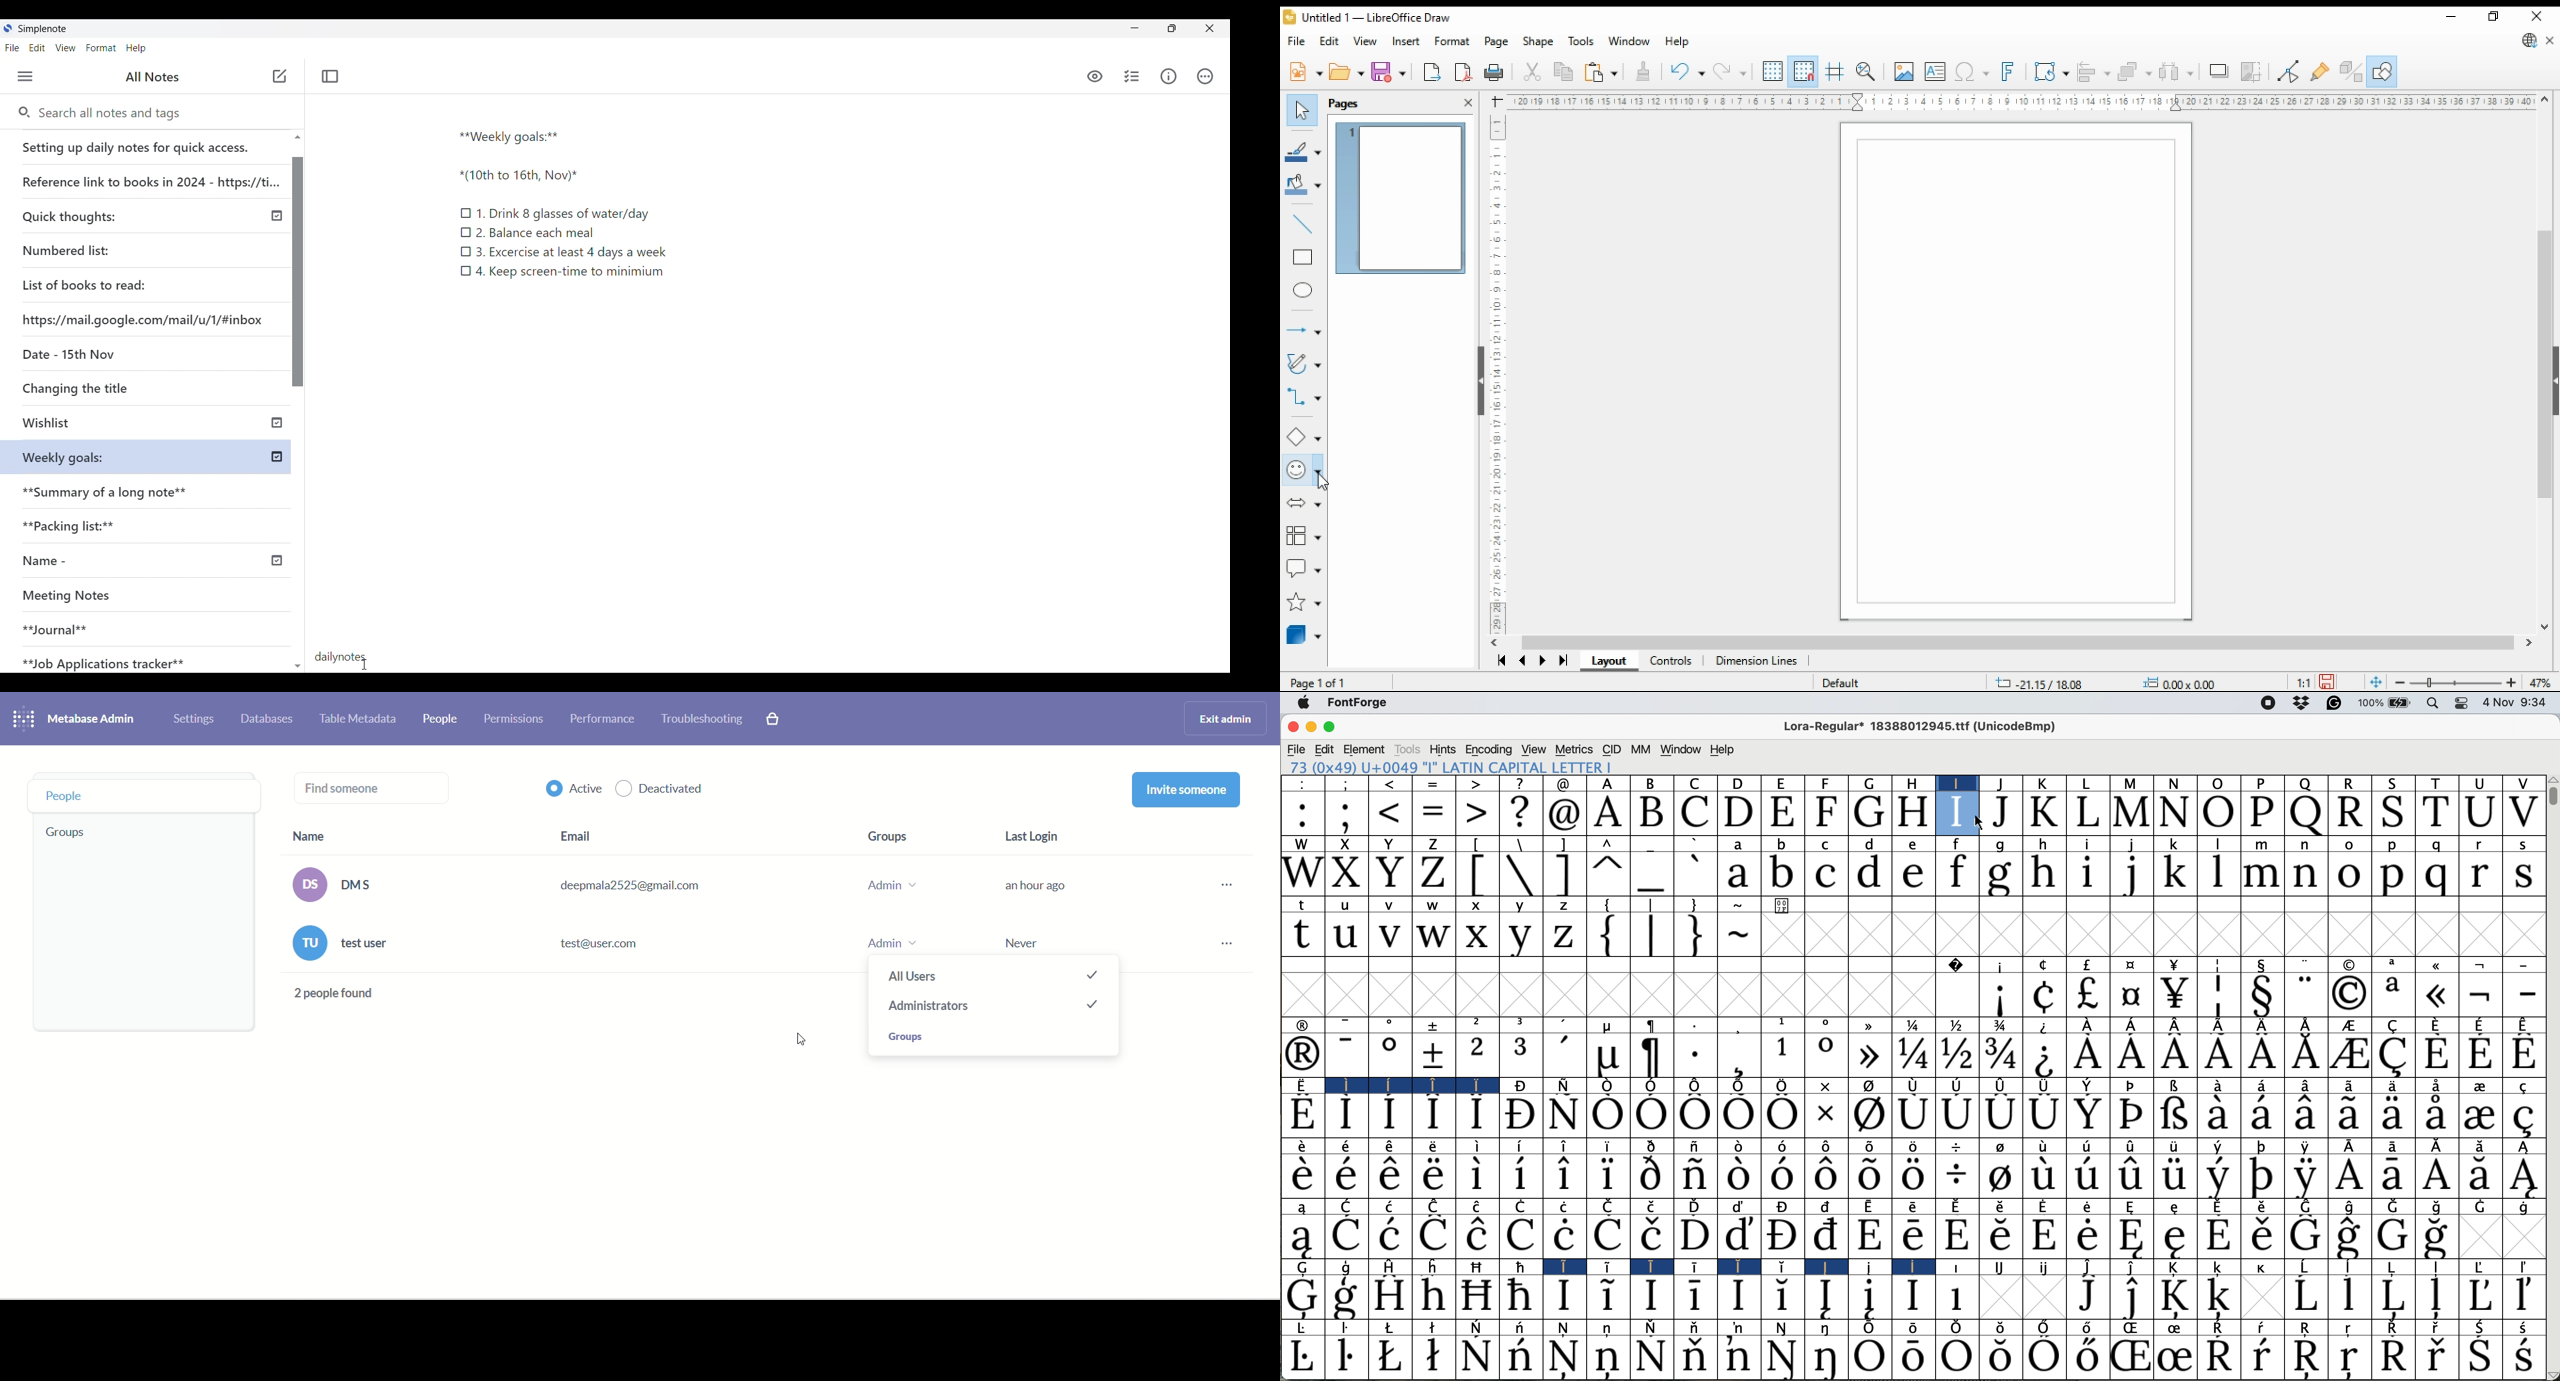  Describe the element at coordinates (331, 77) in the screenshot. I see `Toggle focus mode` at that location.